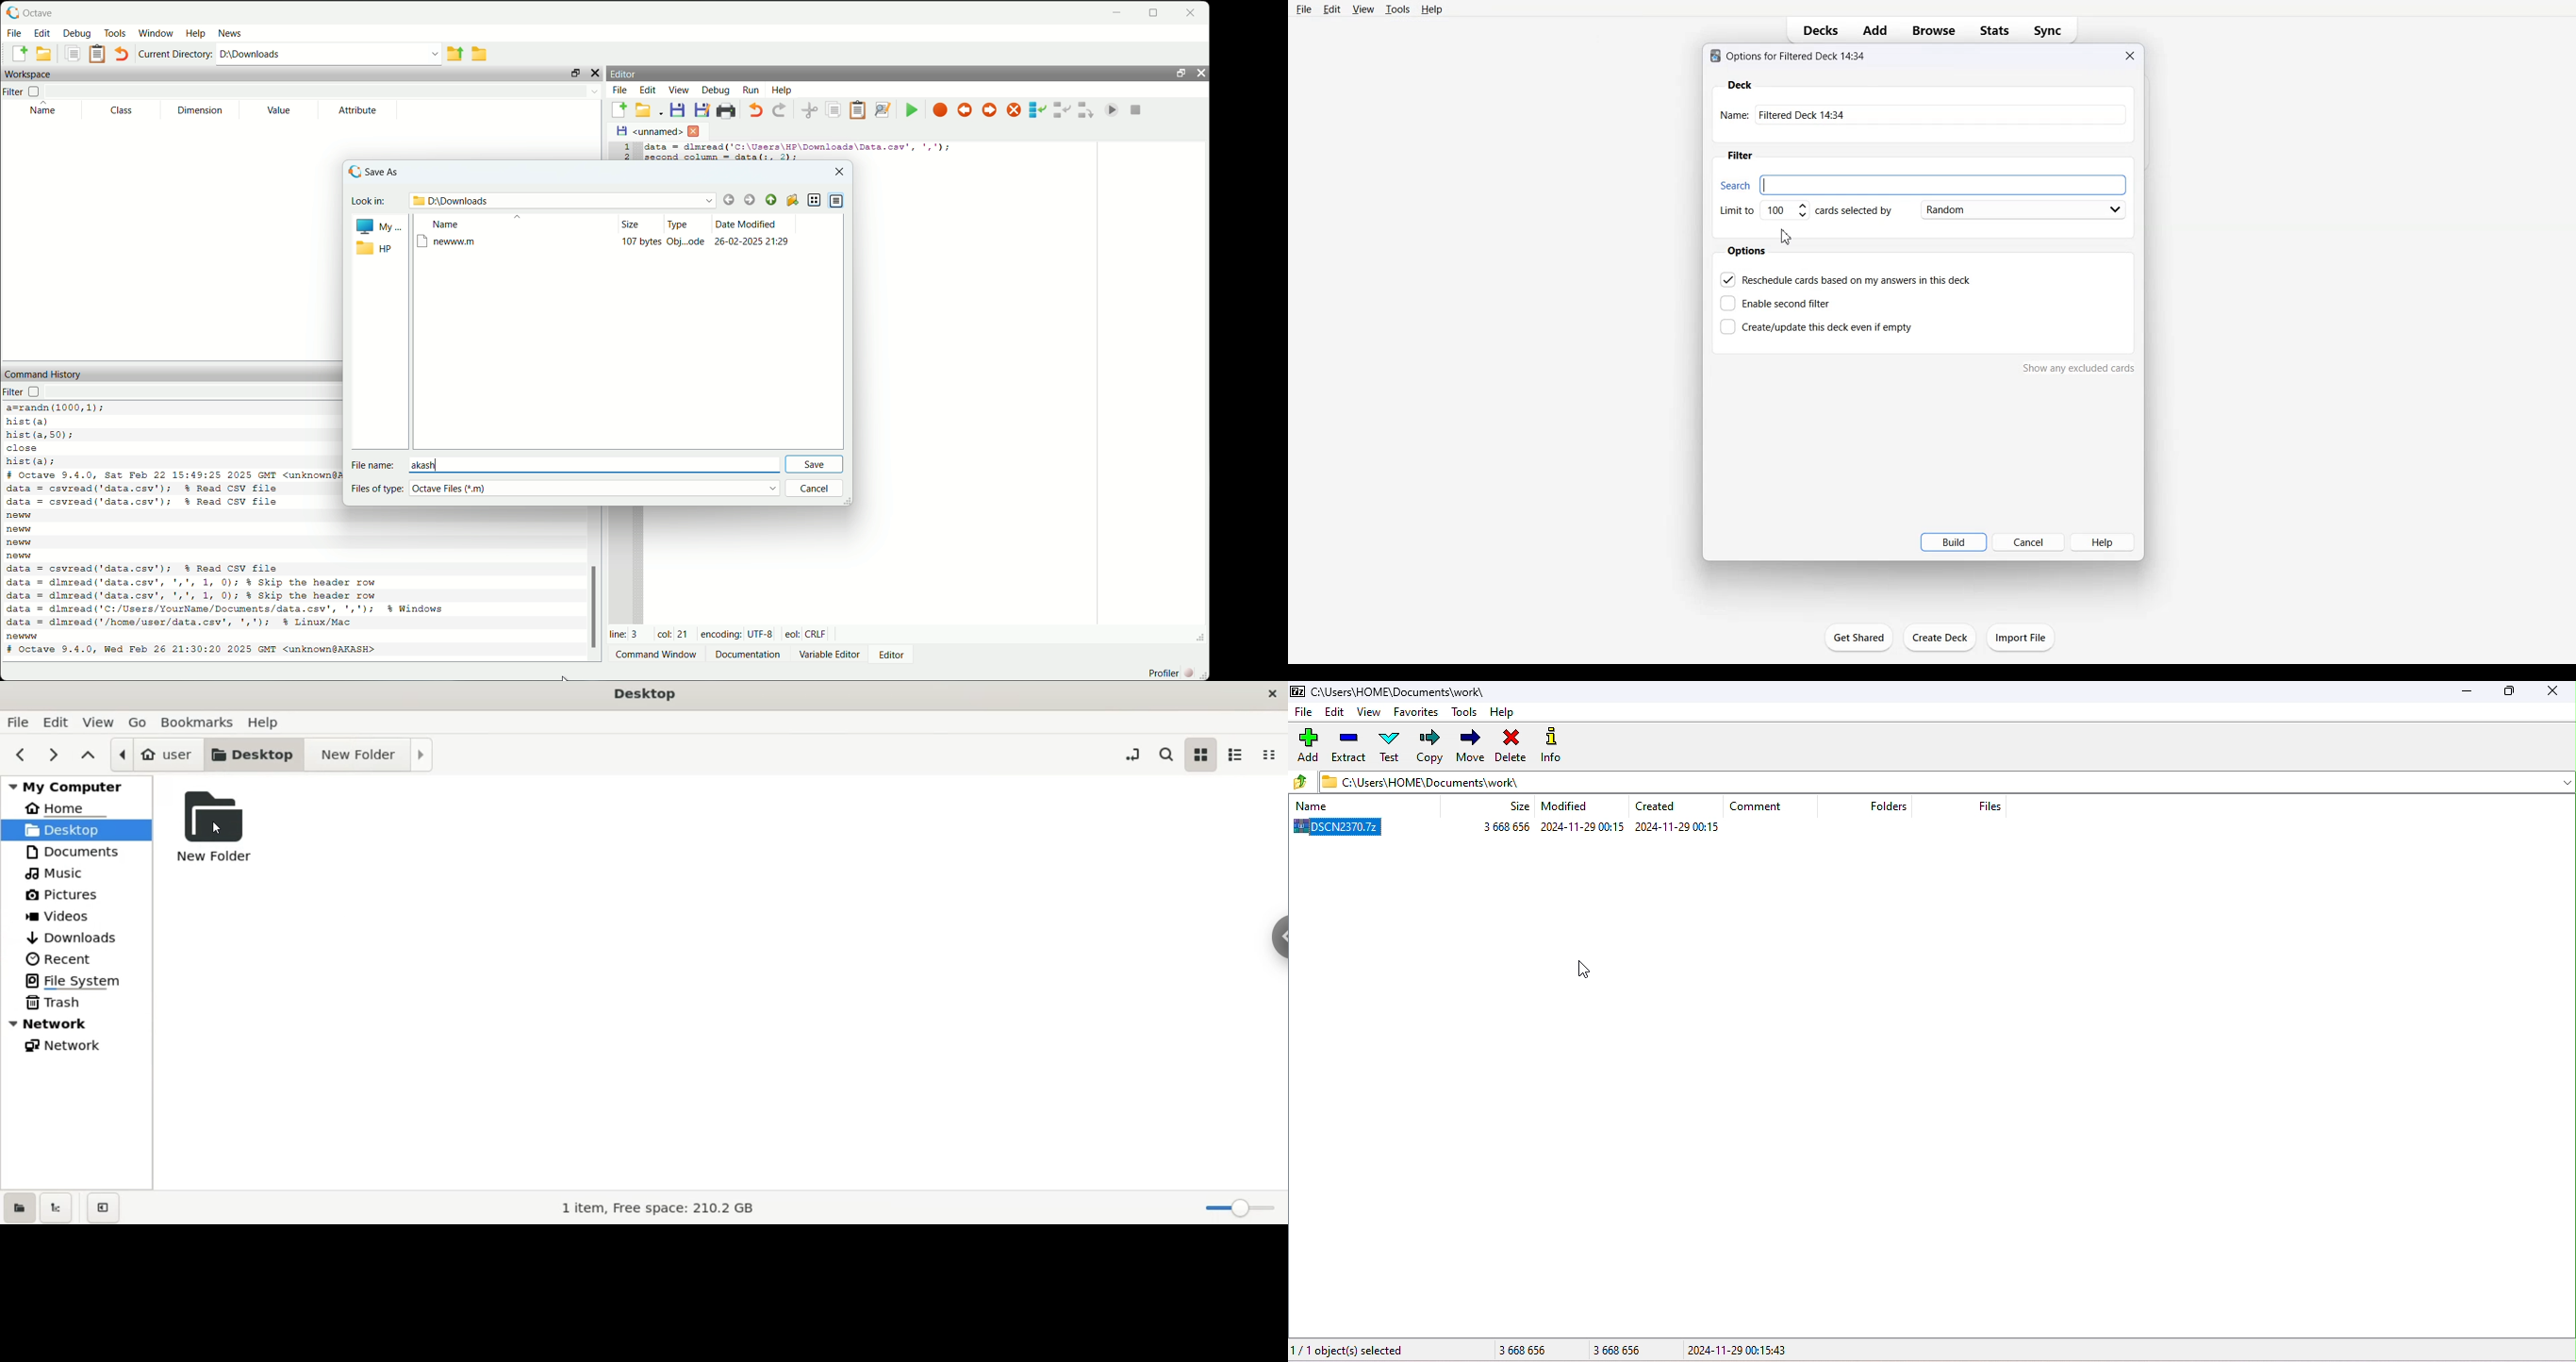  Describe the element at coordinates (680, 112) in the screenshot. I see `save file` at that location.